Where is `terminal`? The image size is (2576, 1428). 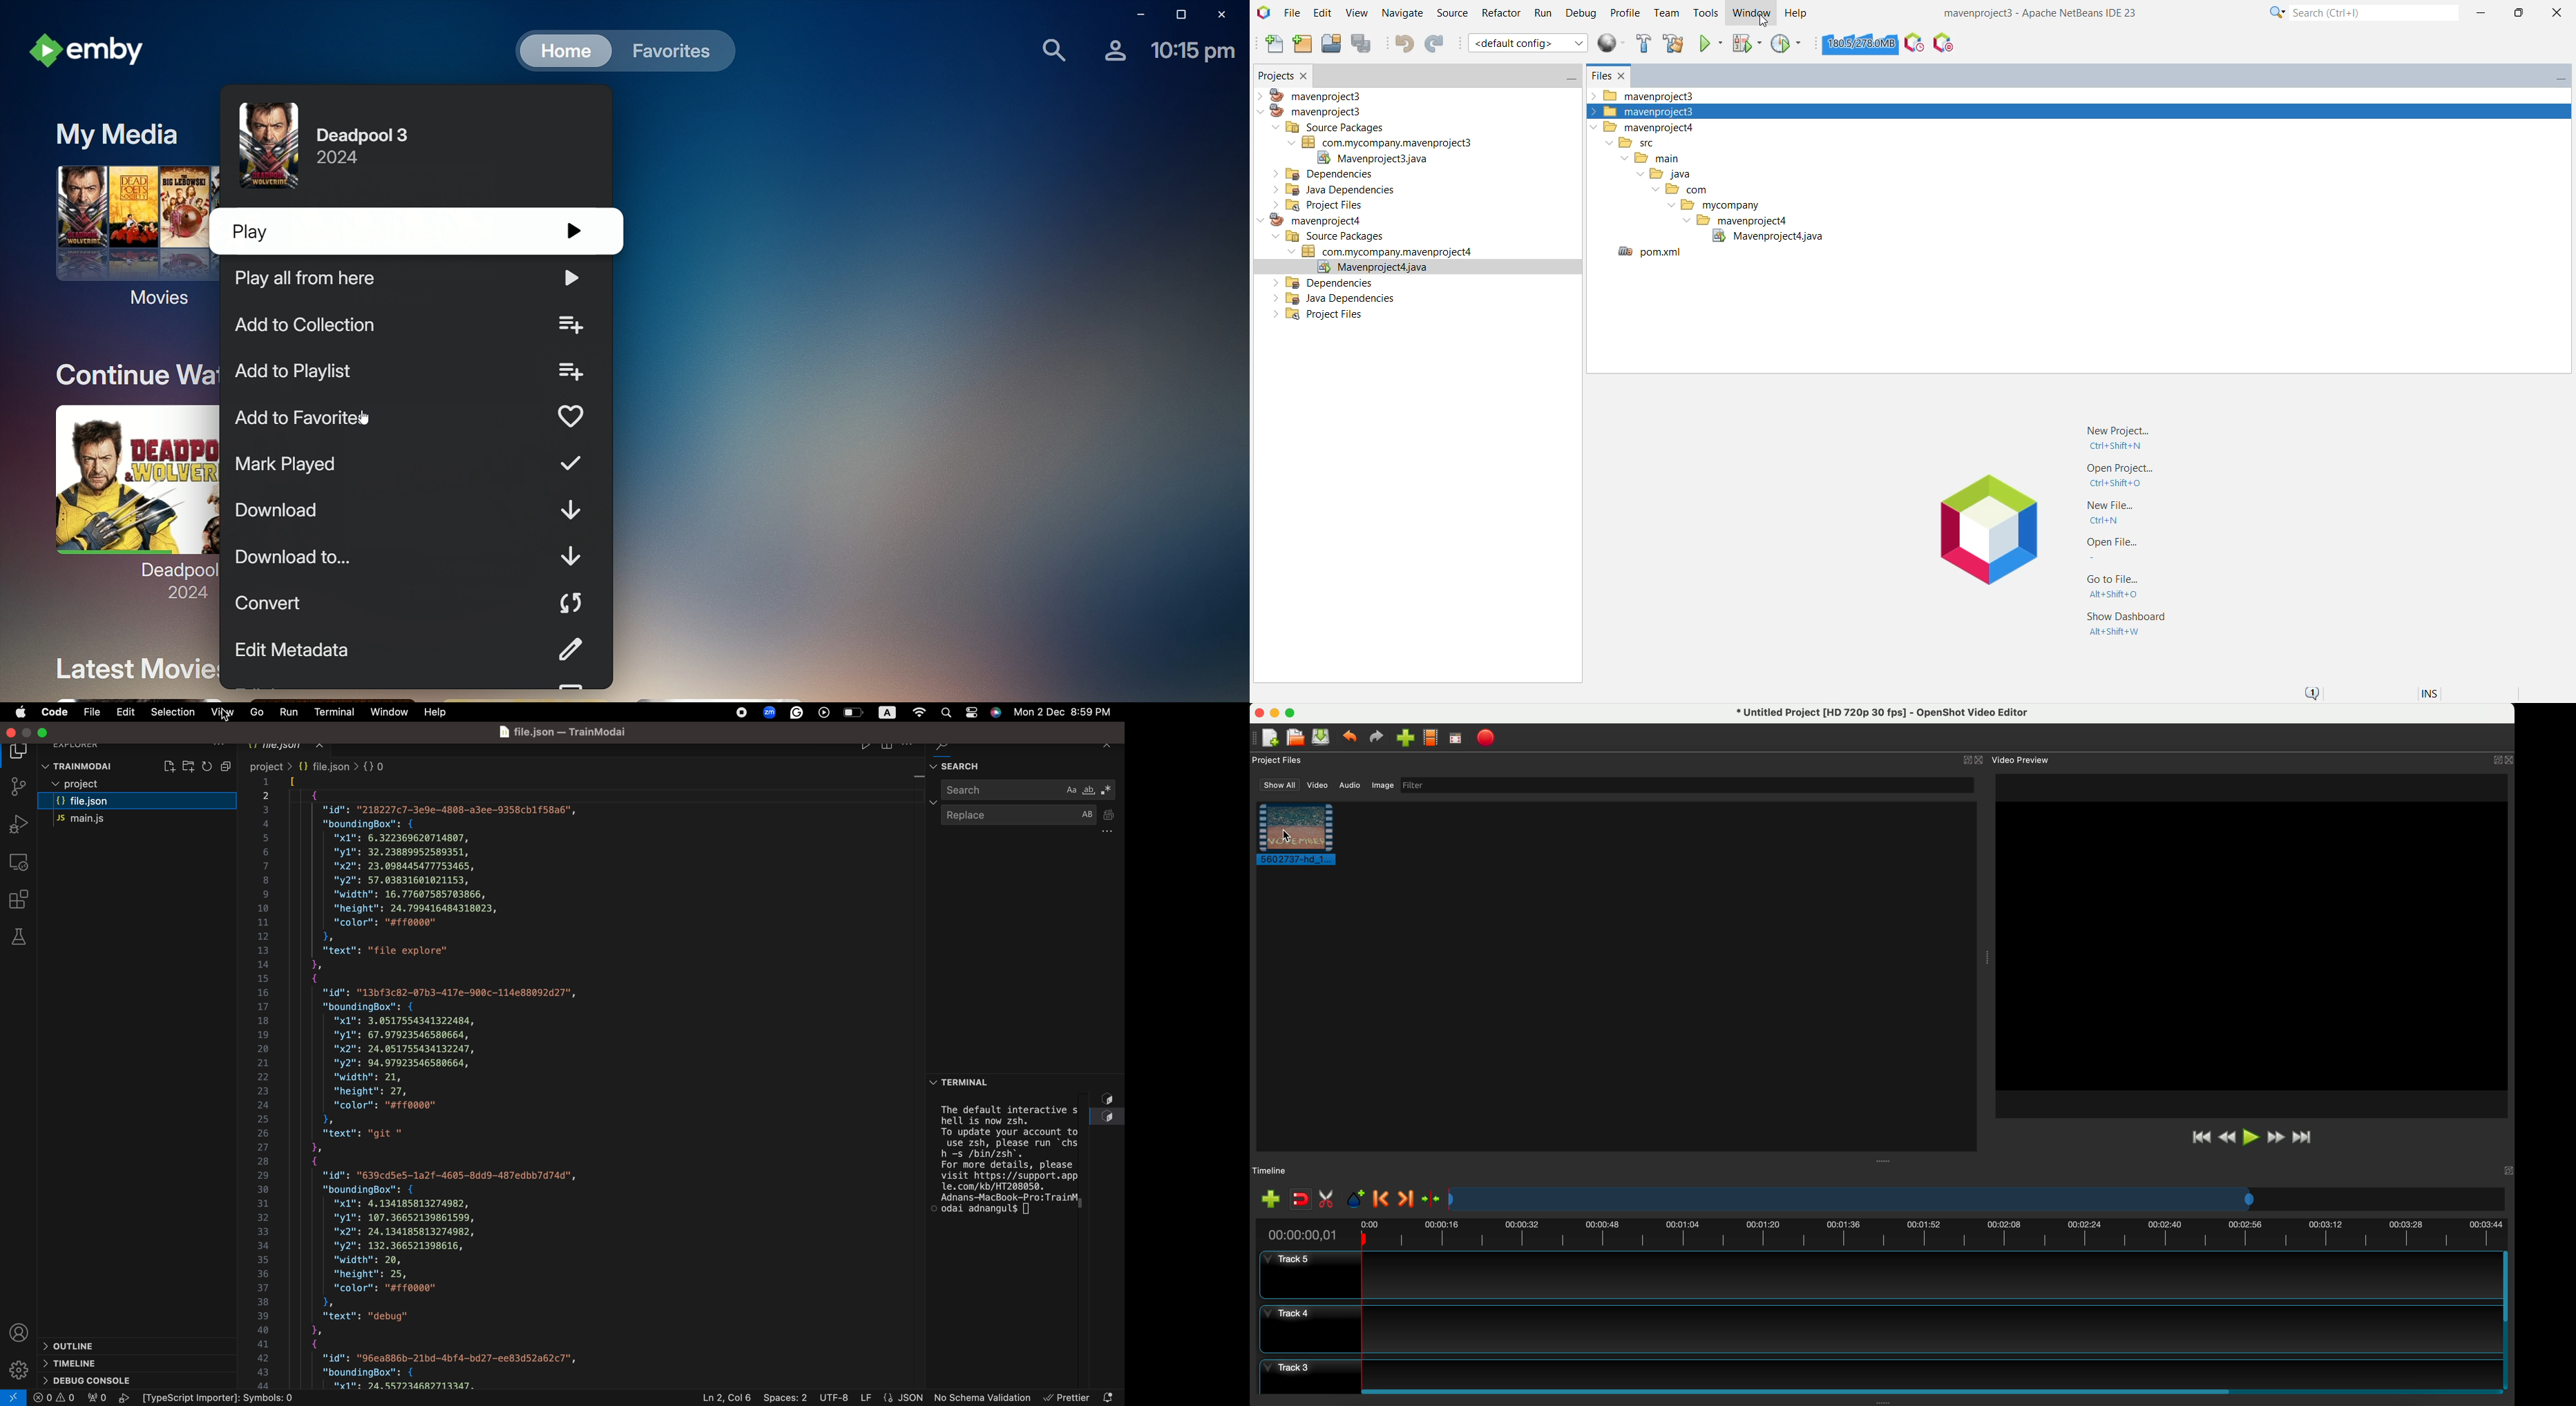
terminal is located at coordinates (331, 710).